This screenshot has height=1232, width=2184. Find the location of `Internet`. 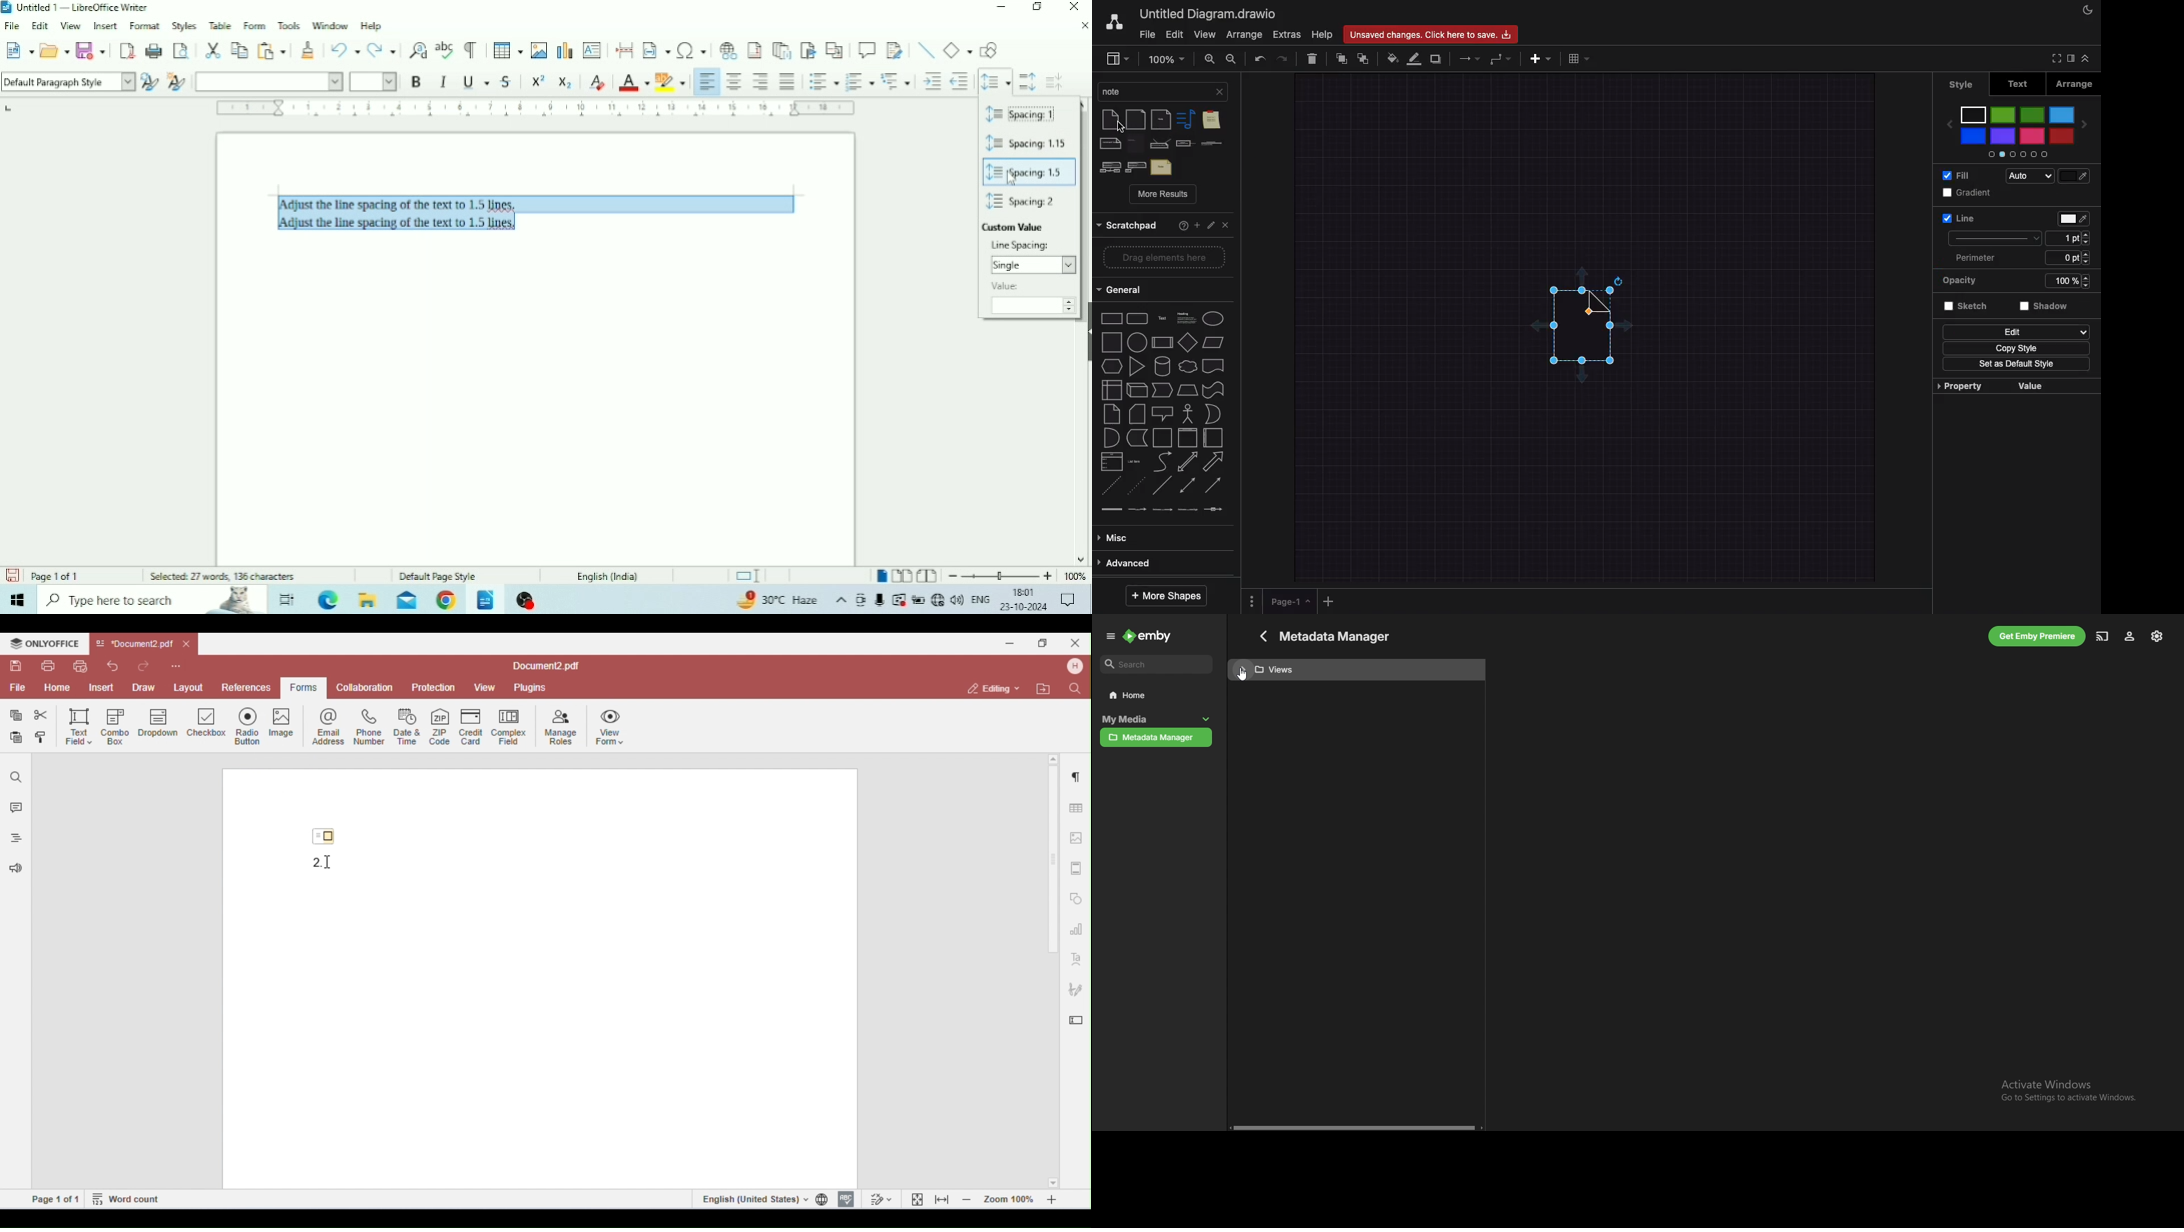

Internet is located at coordinates (938, 600).